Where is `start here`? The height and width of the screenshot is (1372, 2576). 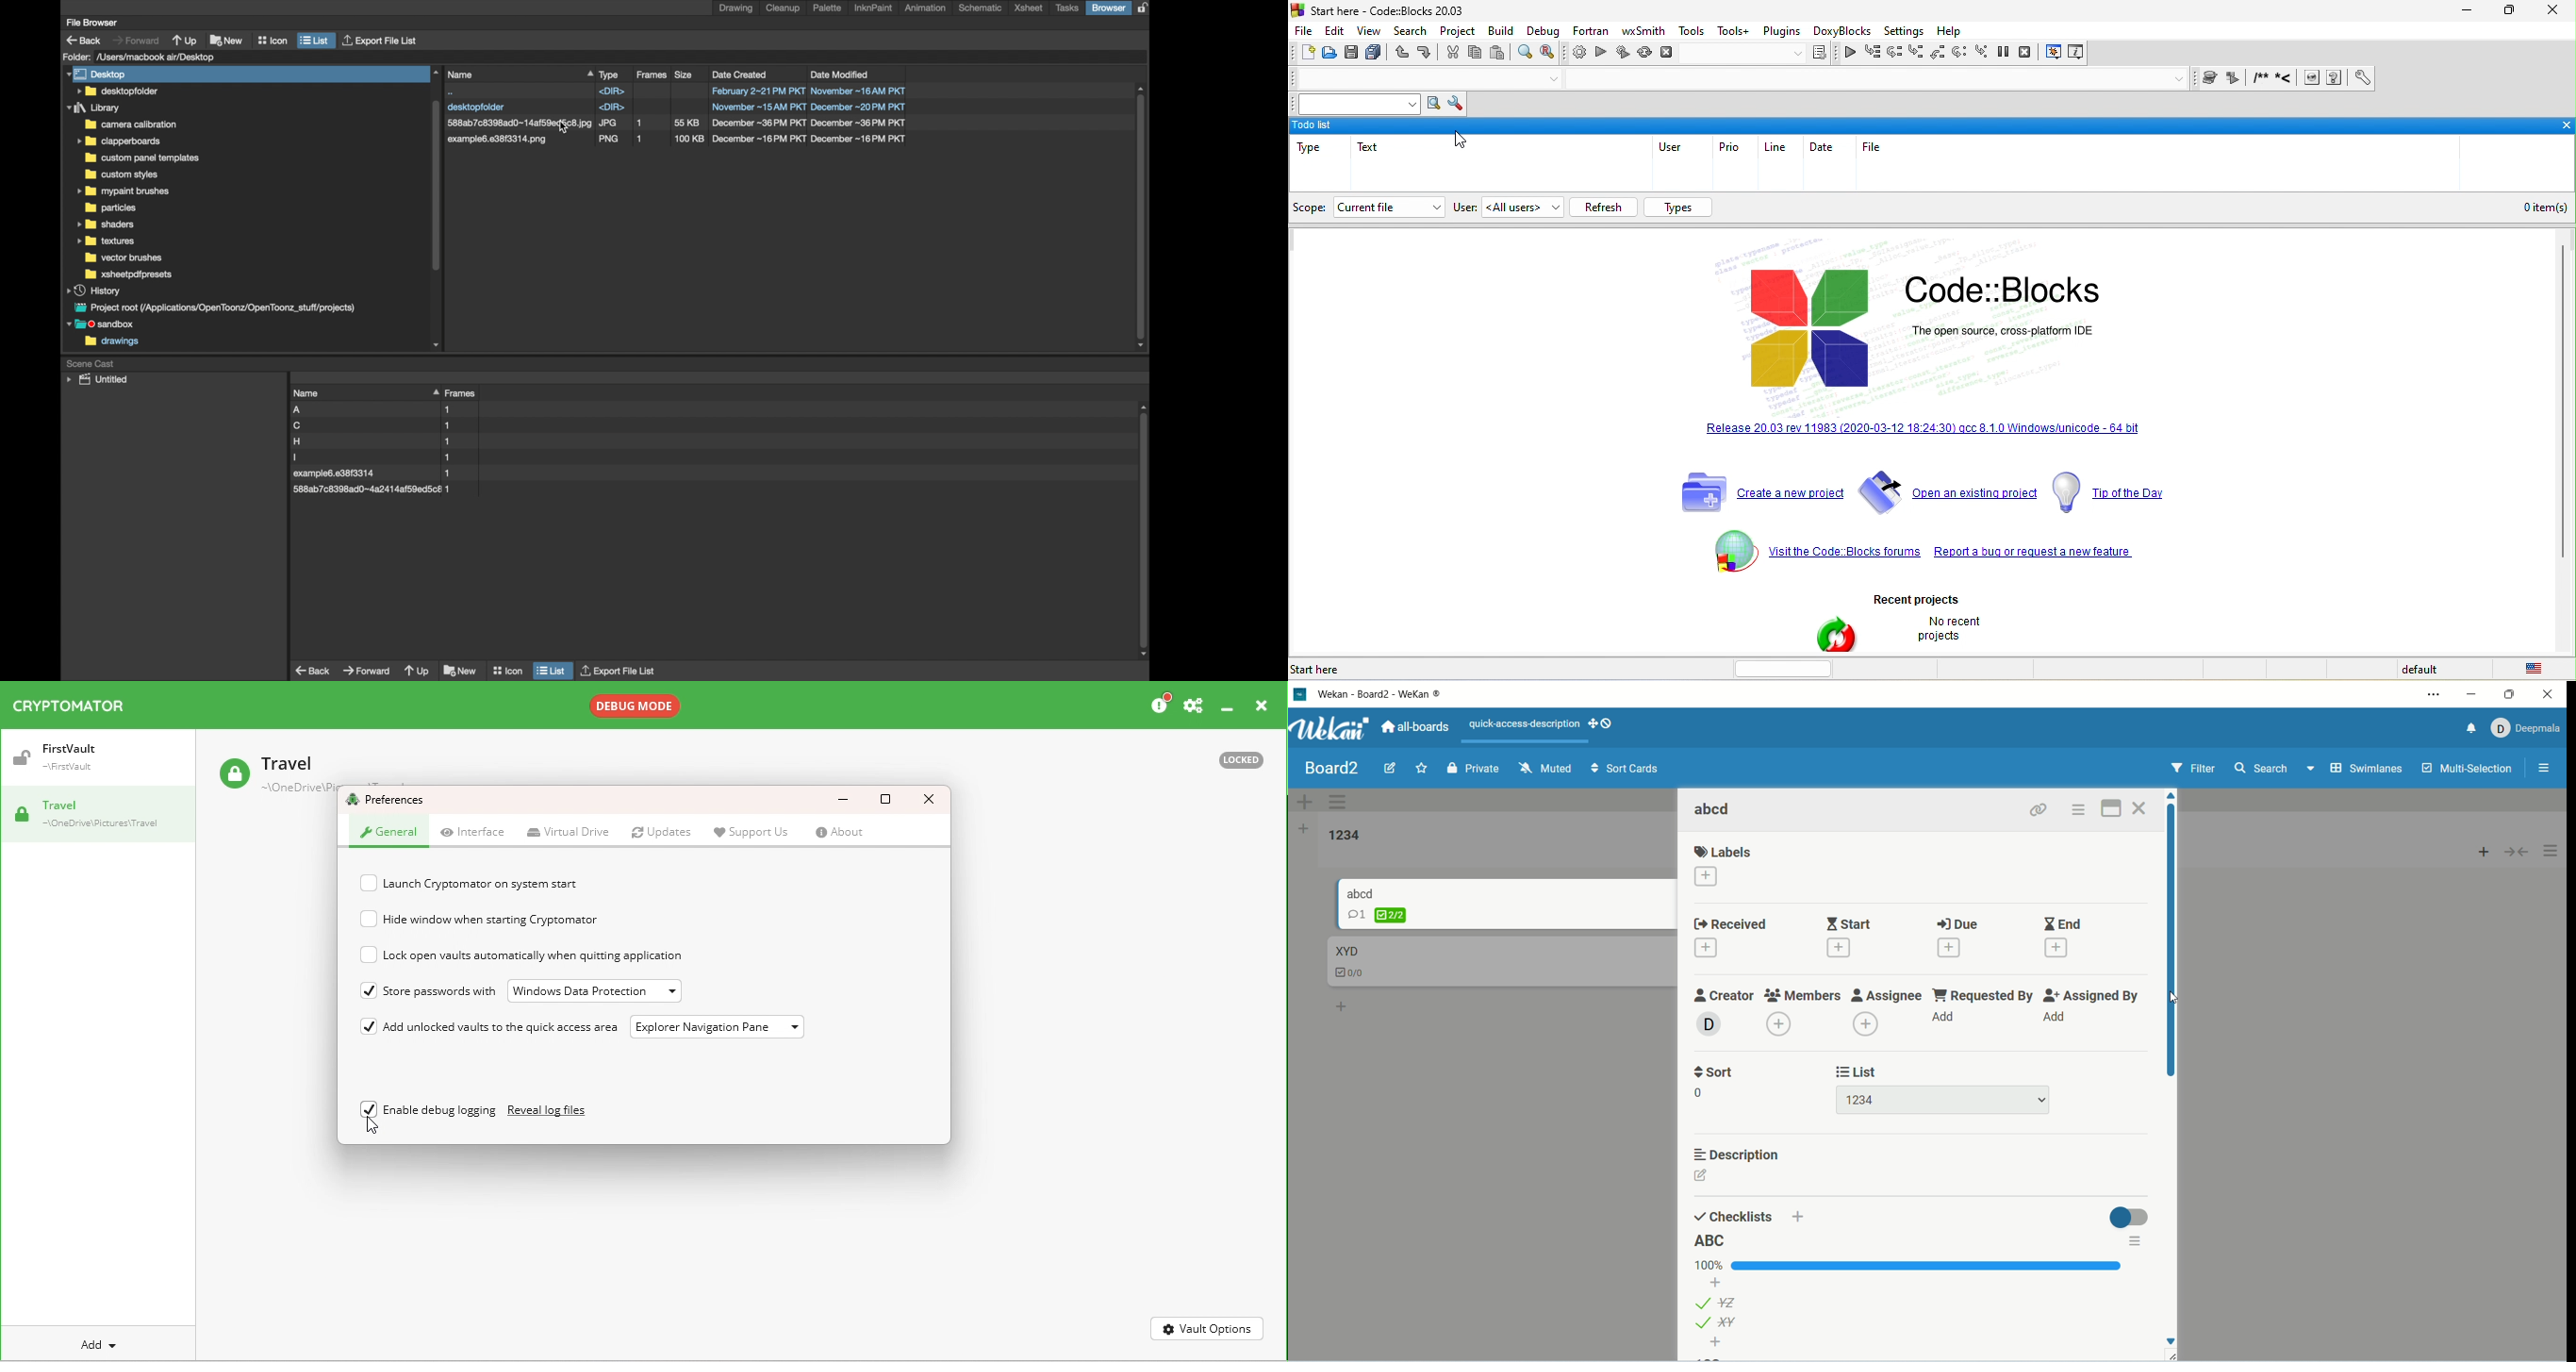 start here is located at coordinates (1348, 670).